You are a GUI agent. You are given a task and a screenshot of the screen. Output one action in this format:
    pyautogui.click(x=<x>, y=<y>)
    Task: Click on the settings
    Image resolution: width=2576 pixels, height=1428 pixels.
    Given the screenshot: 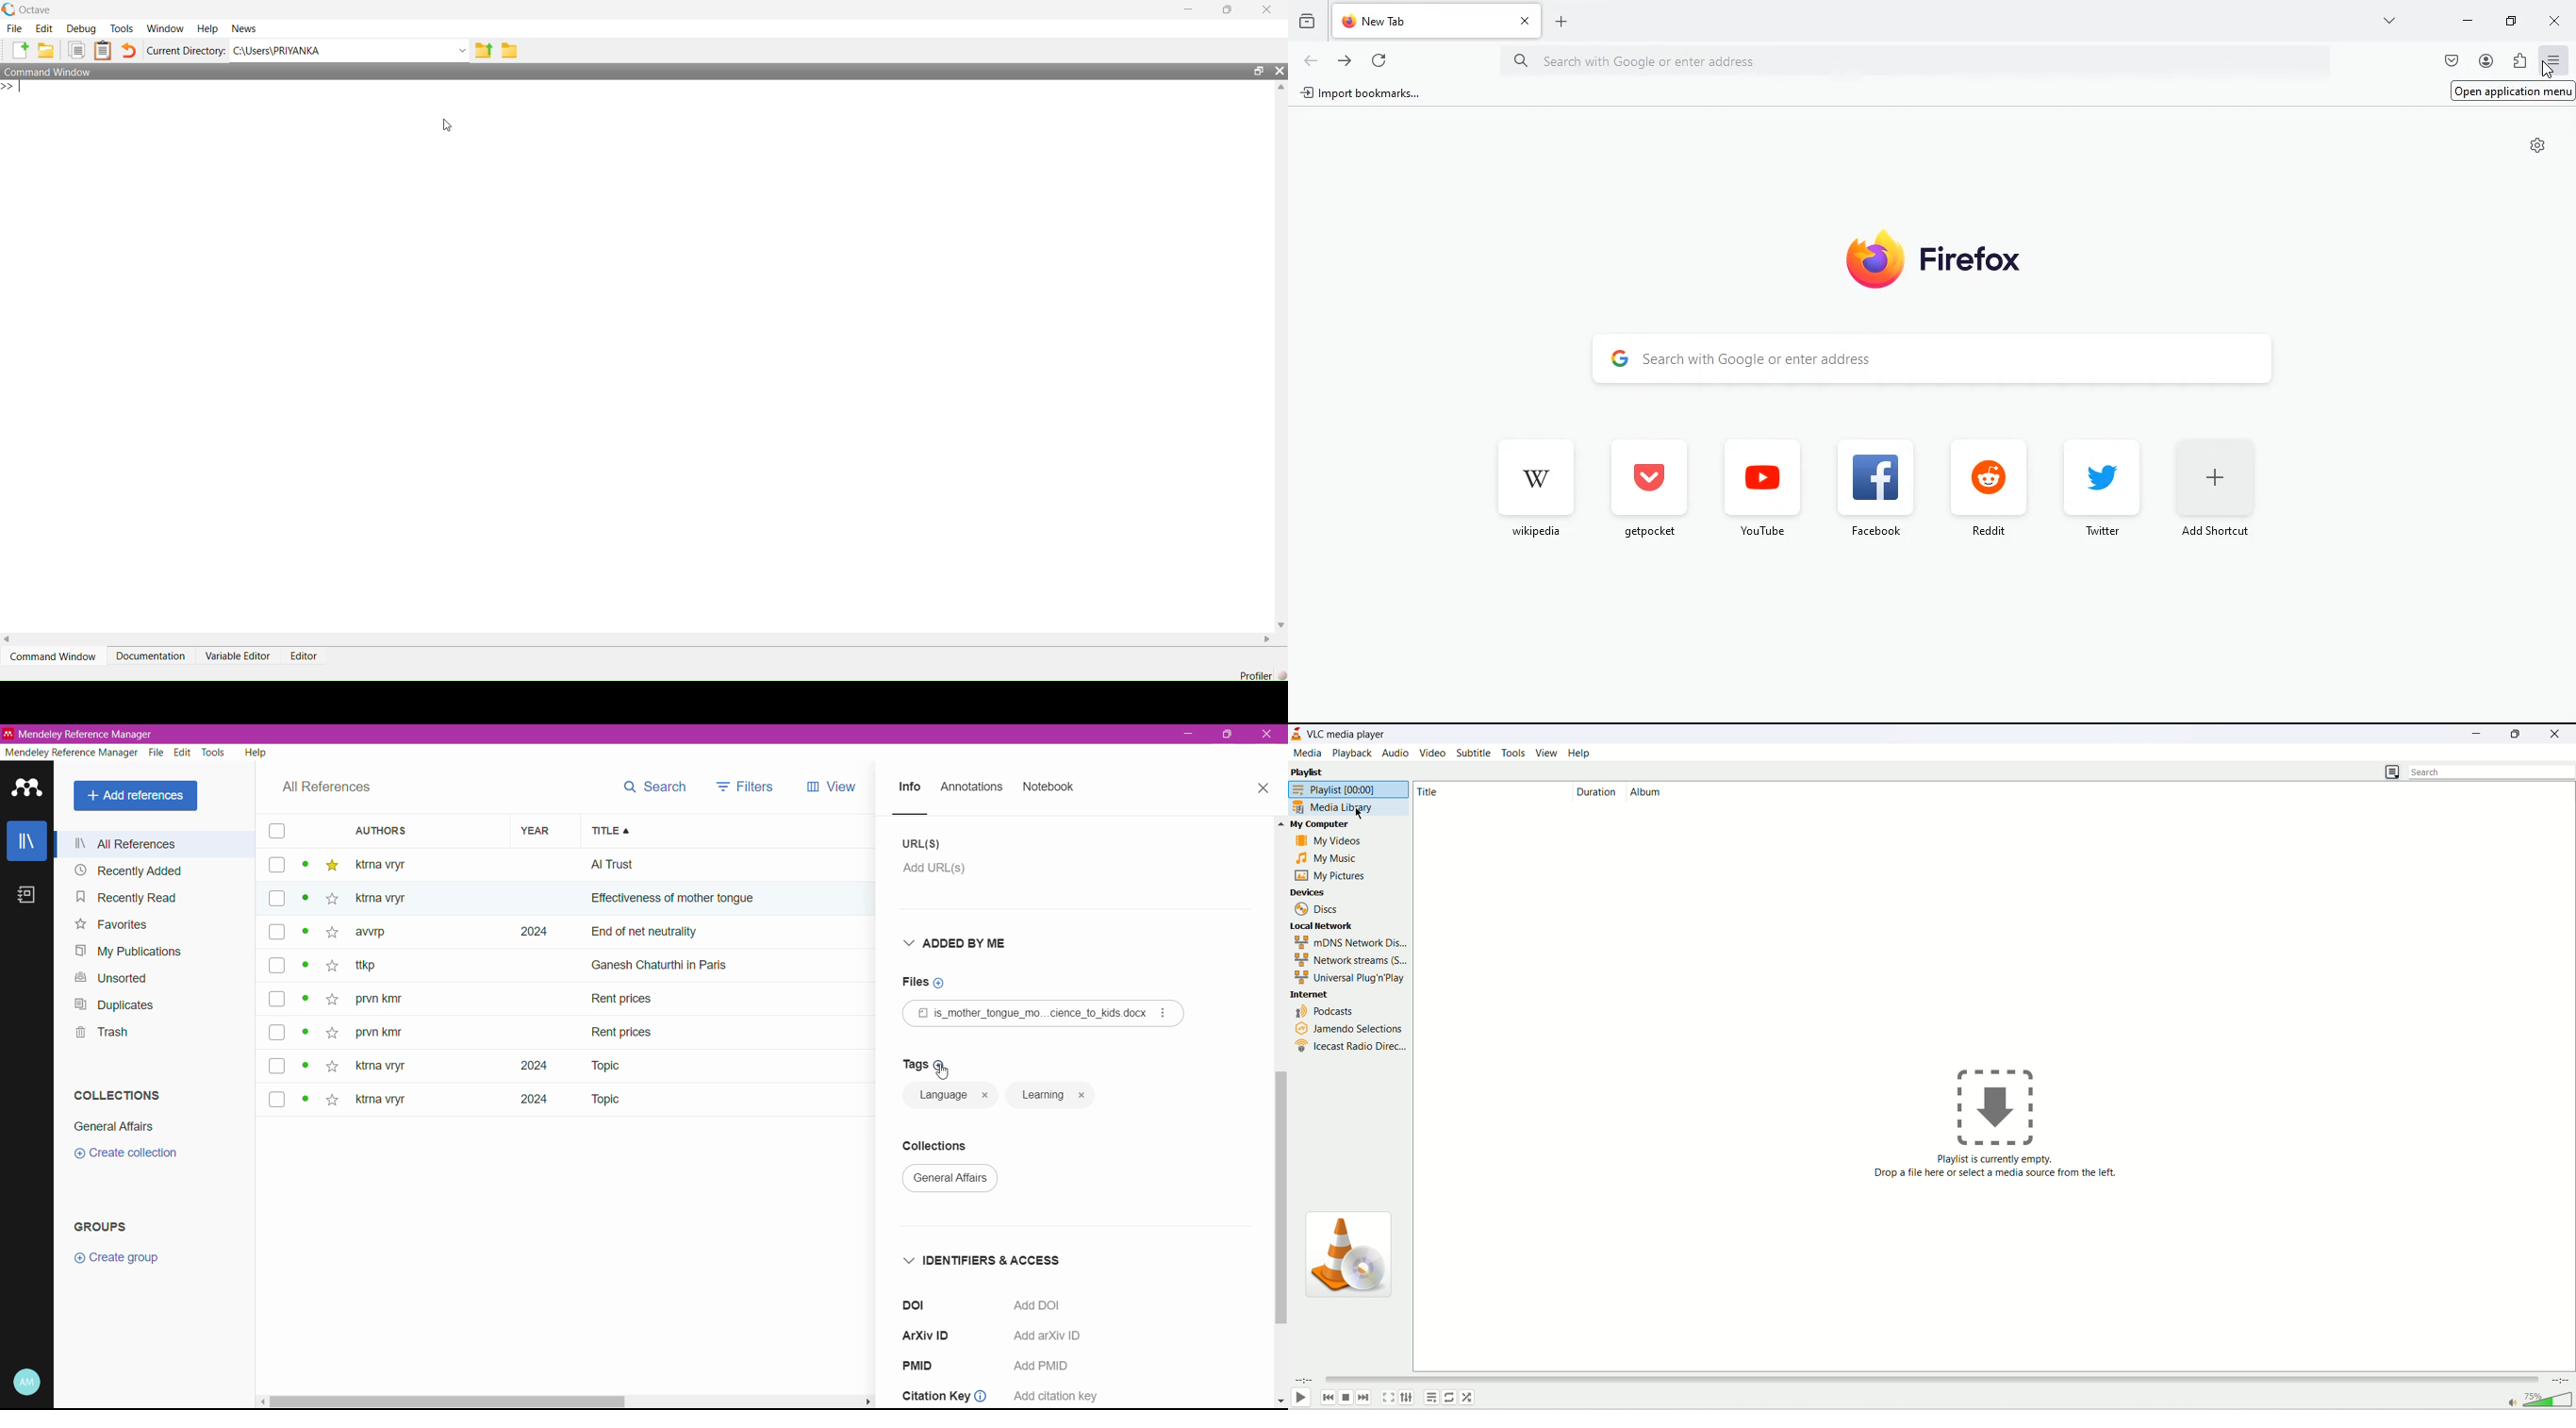 What is the action you would take?
    pyautogui.click(x=2537, y=143)
    